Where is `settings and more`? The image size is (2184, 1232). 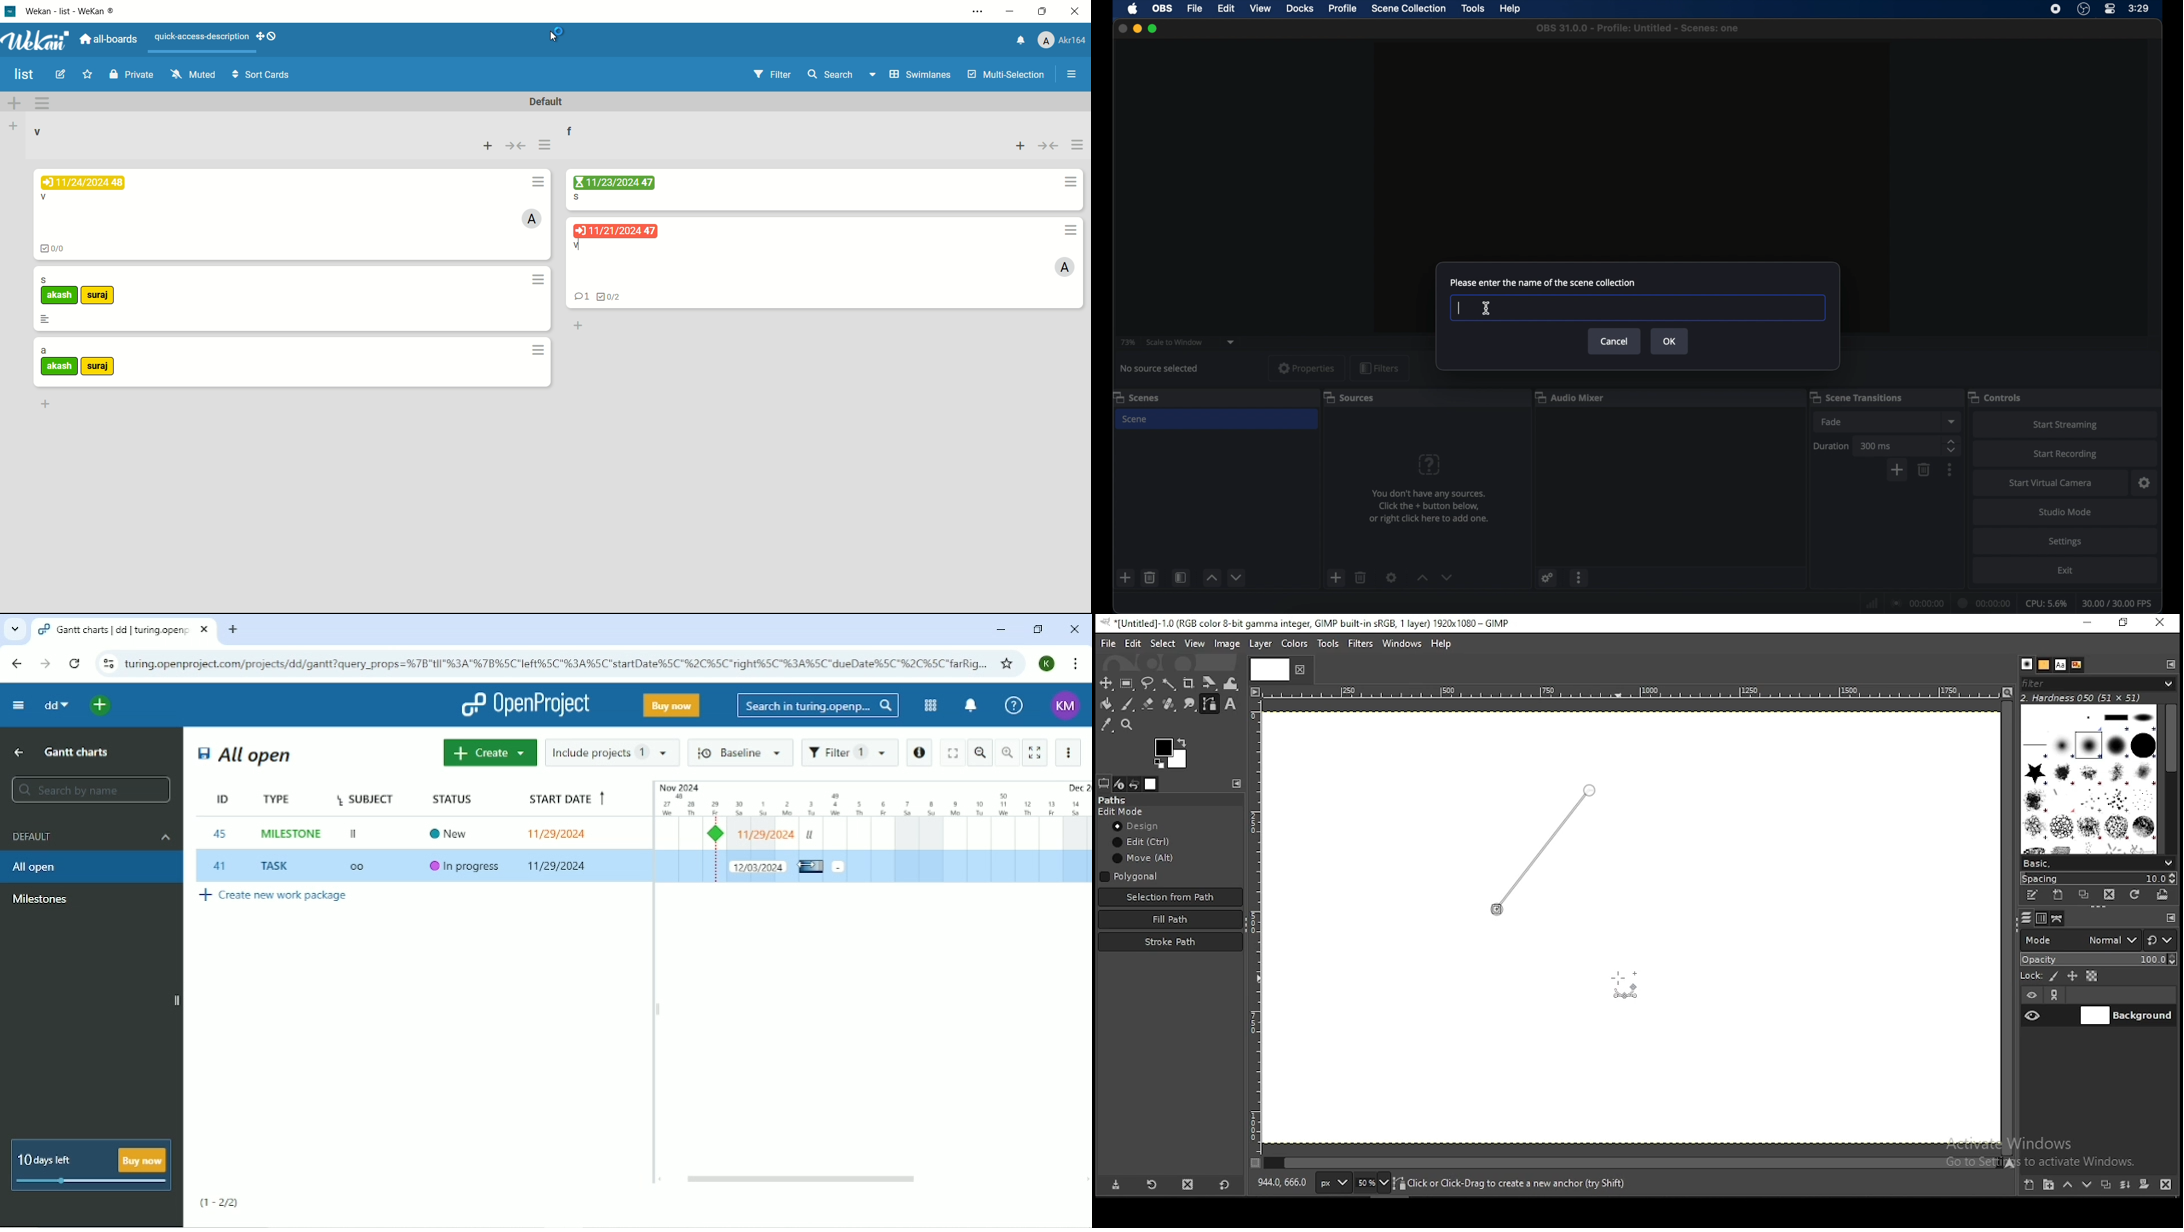 settings and more is located at coordinates (980, 11).